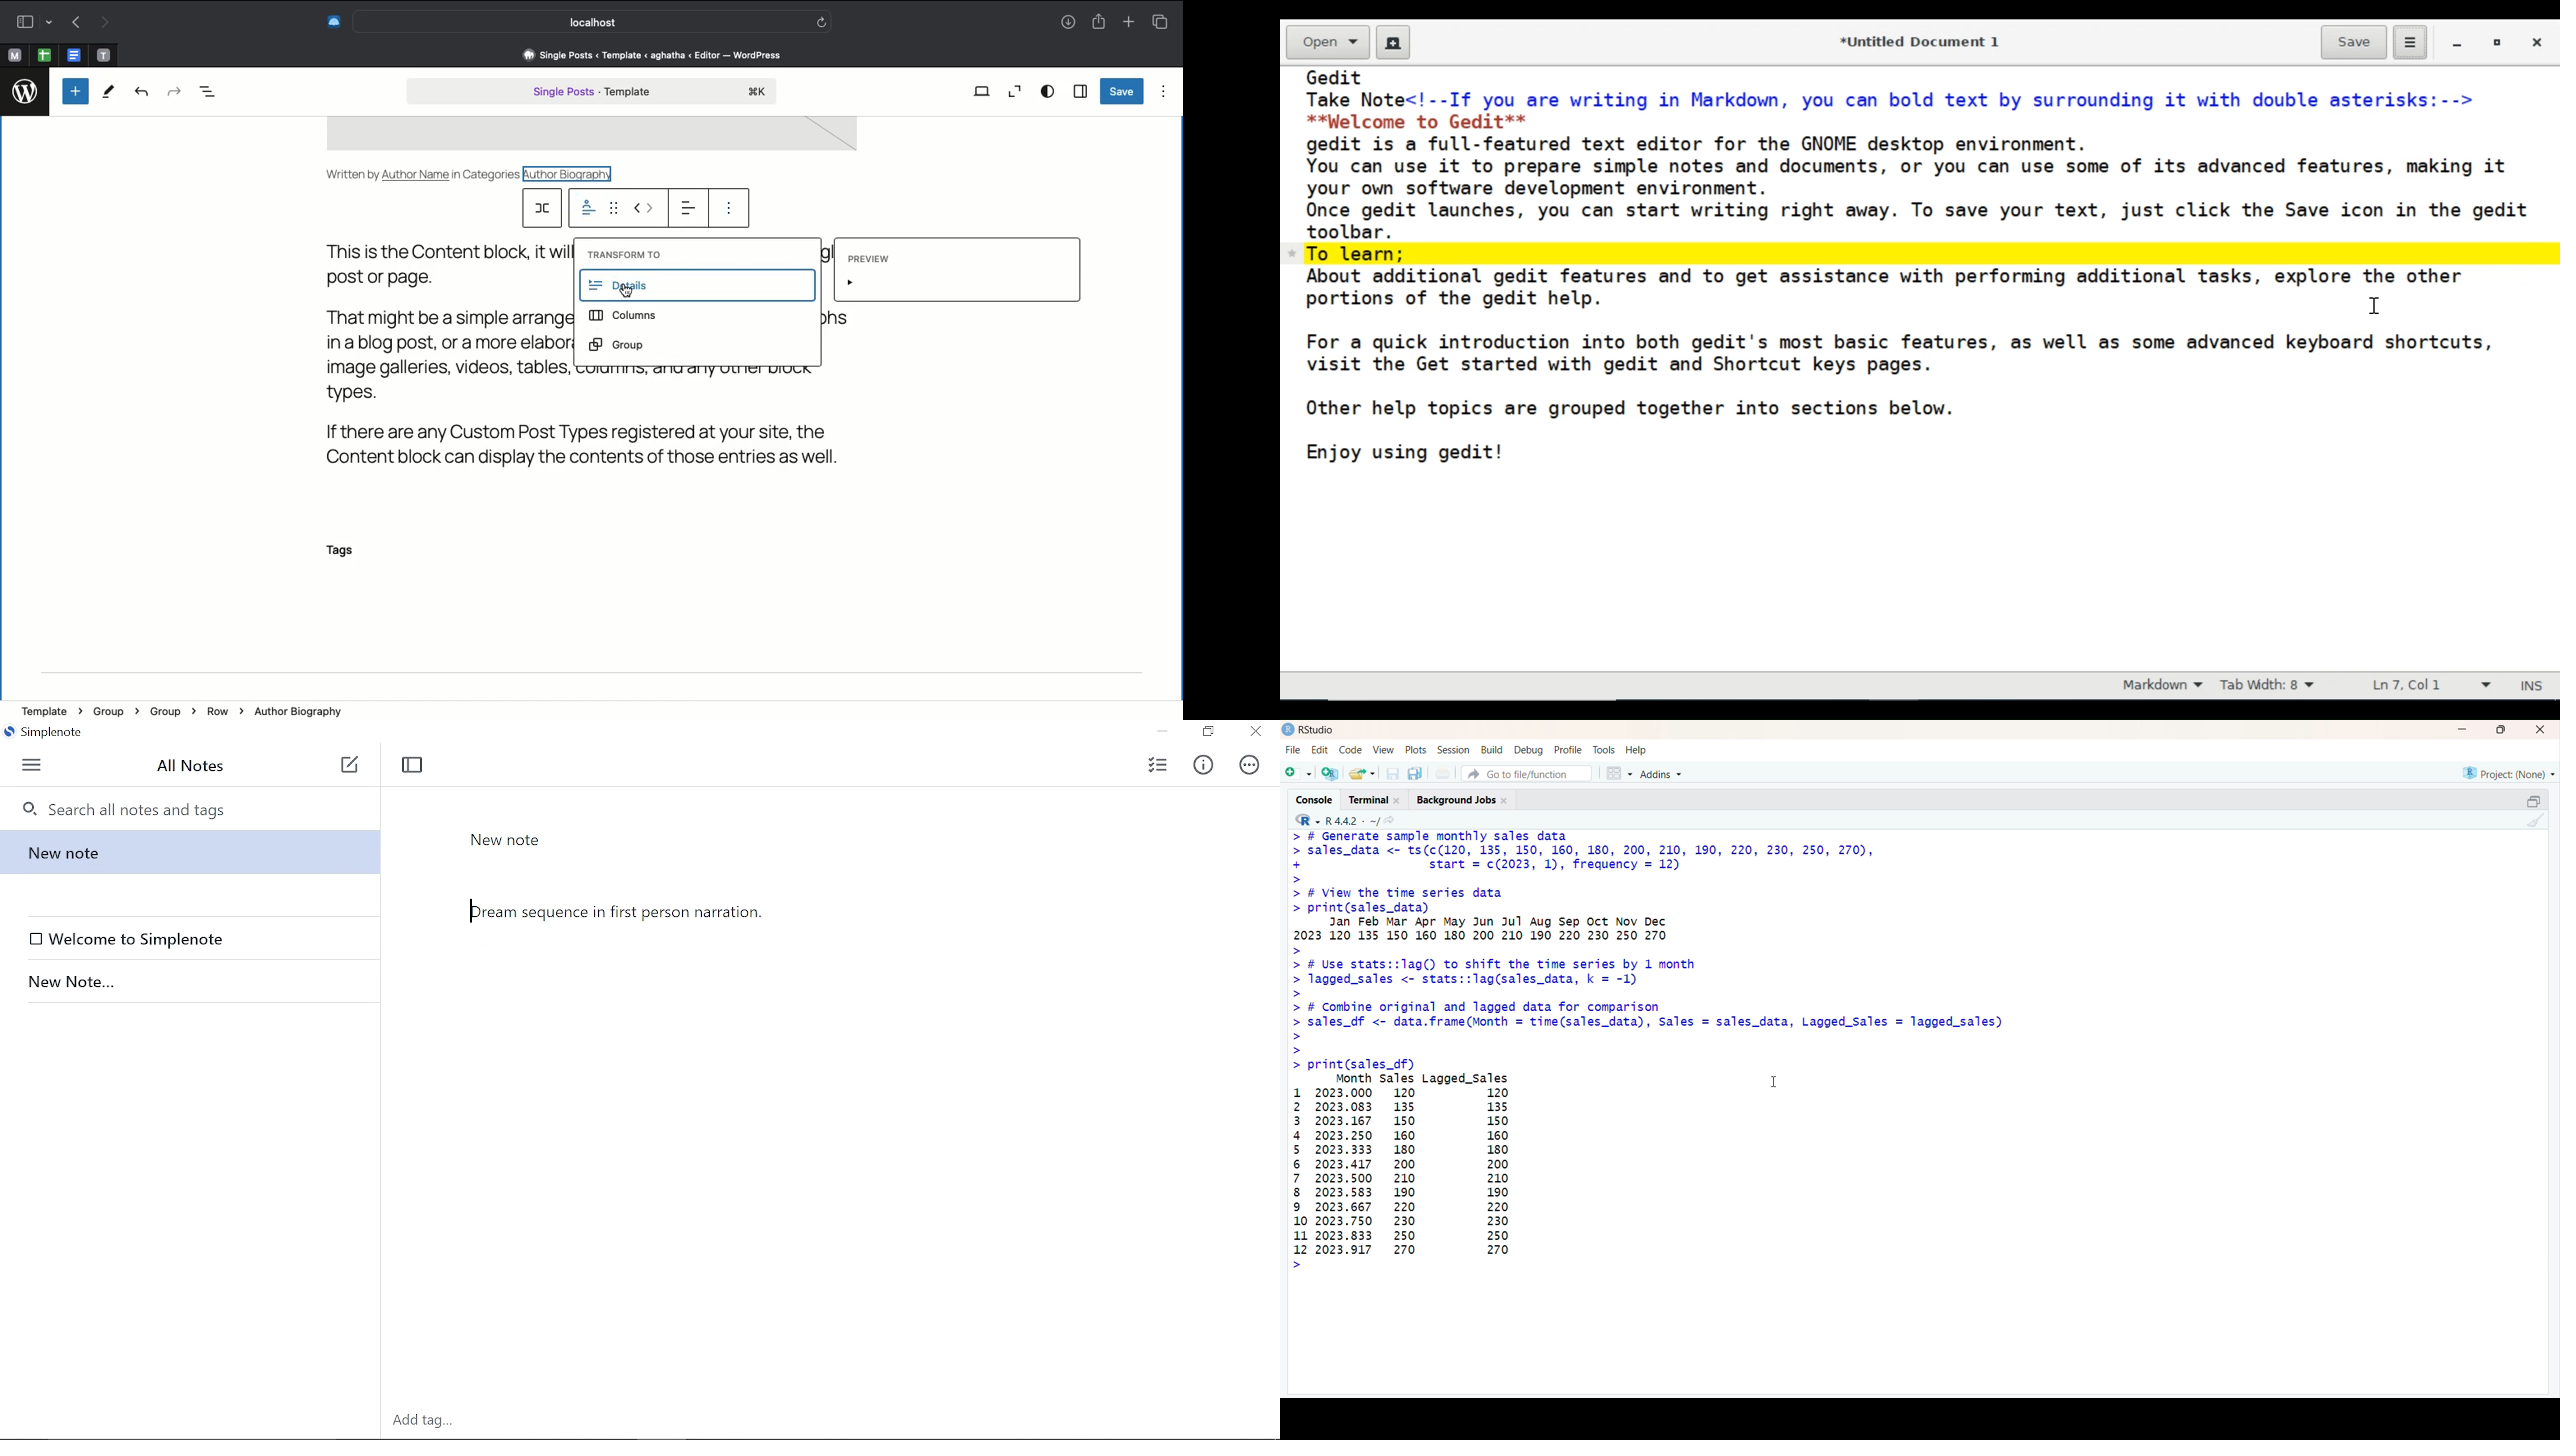  What do you see at coordinates (350, 765) in the screenshot?
I see `Add note` at bounding box center [350, 765].